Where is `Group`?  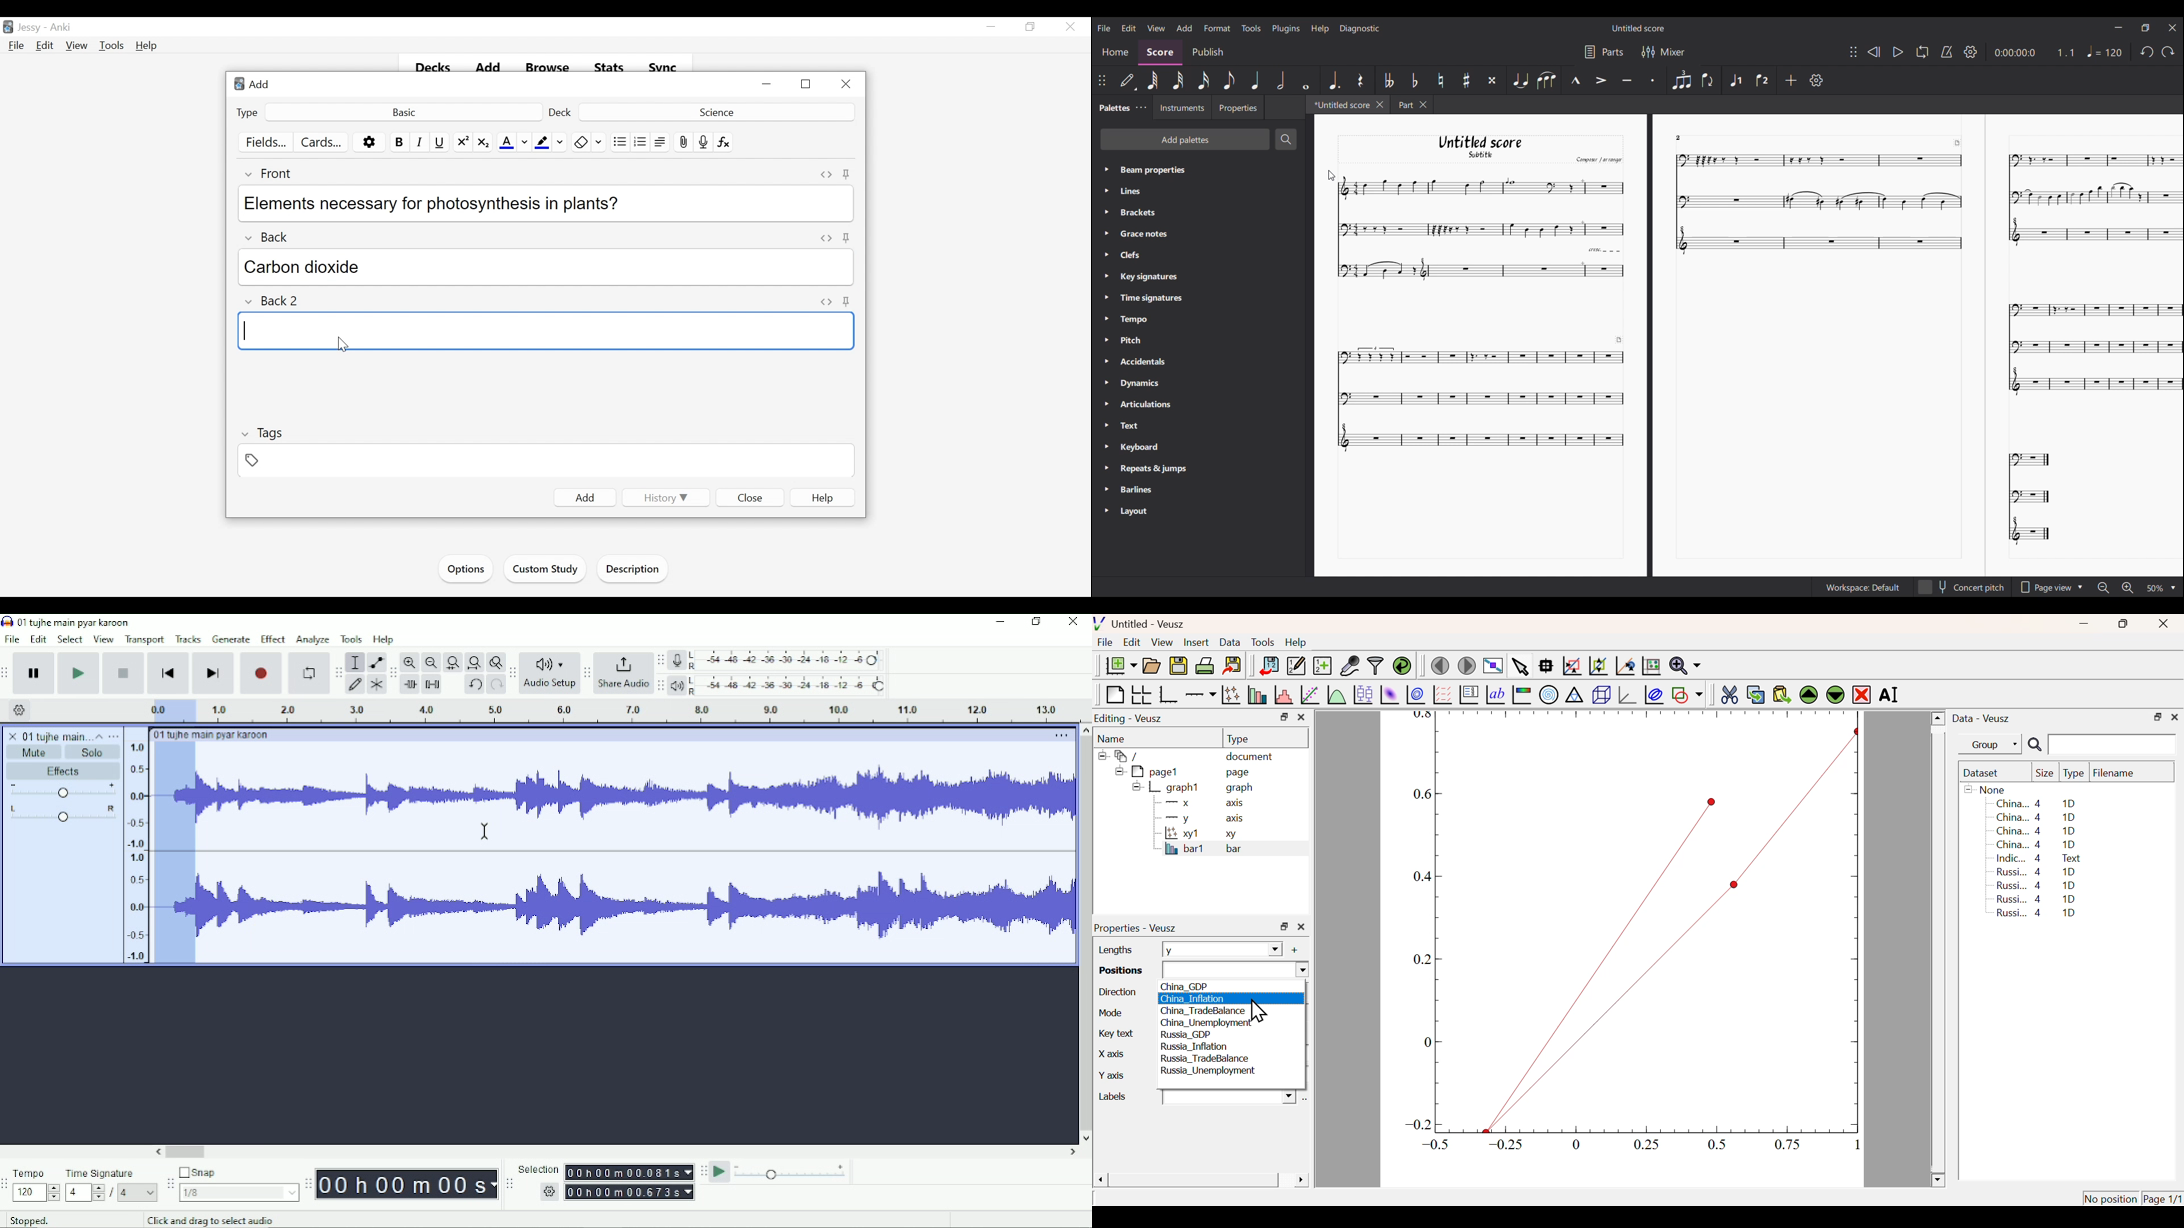 Group is located at coordinates (1993, 745).